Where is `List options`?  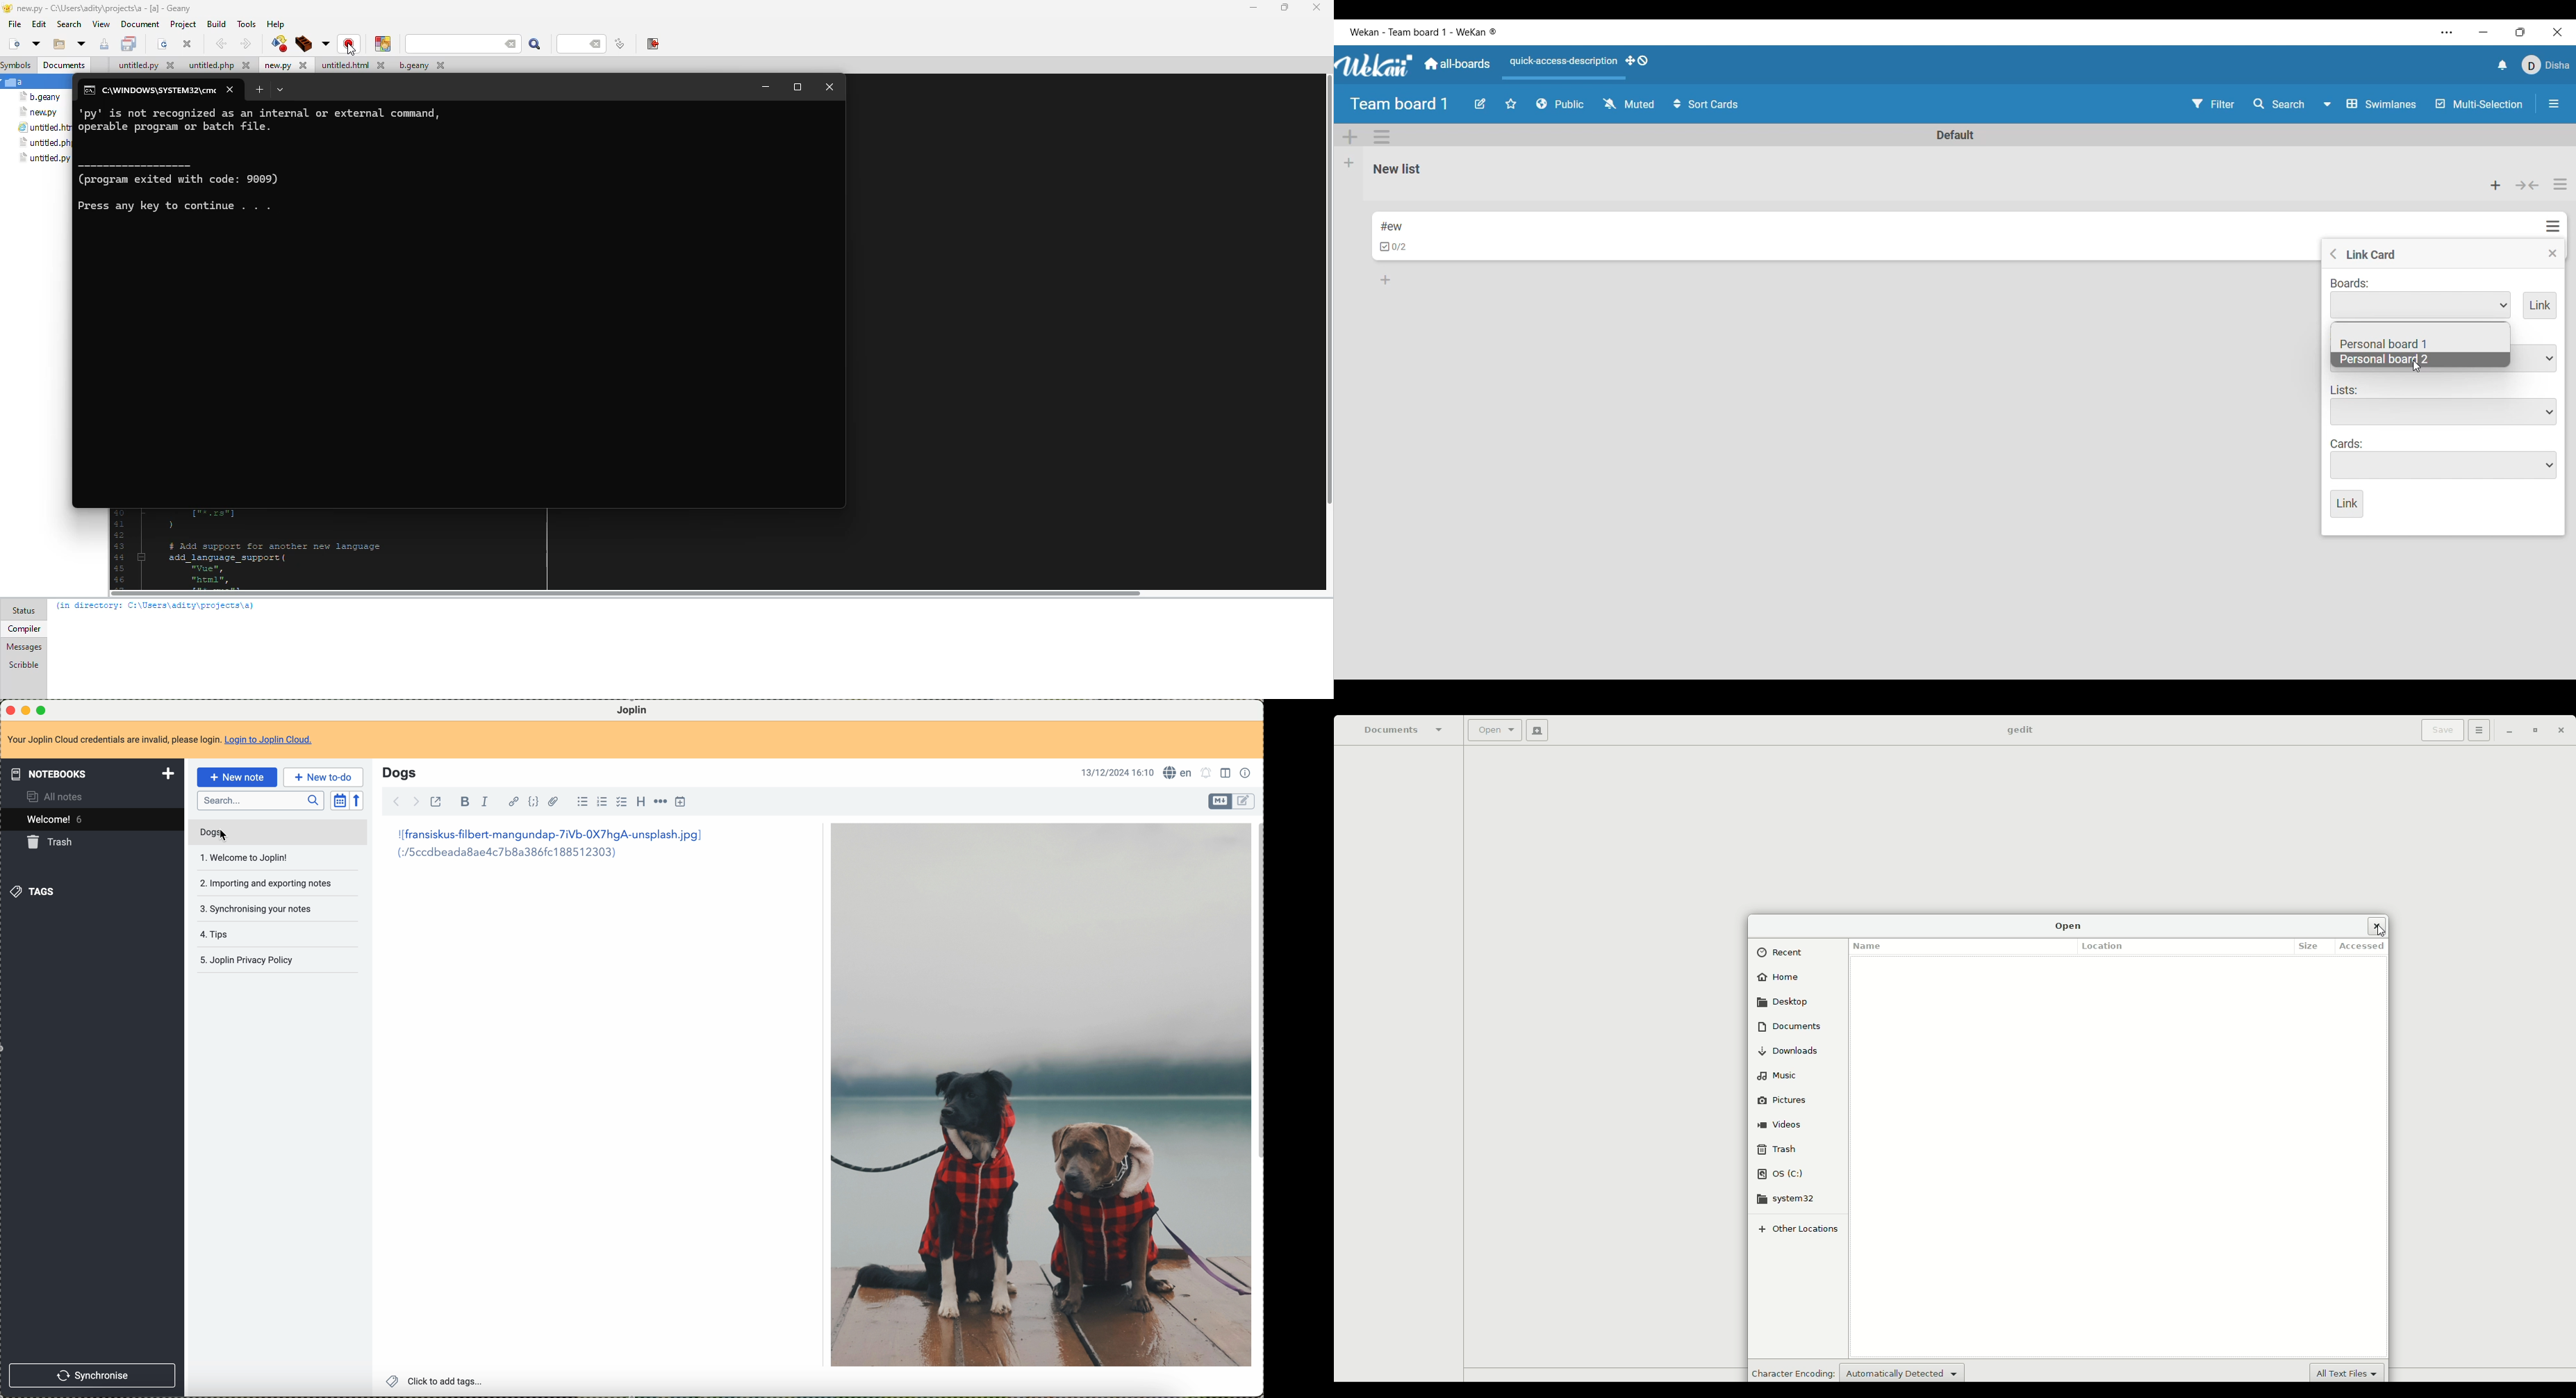
List options is located at coordinates (2444, 412).